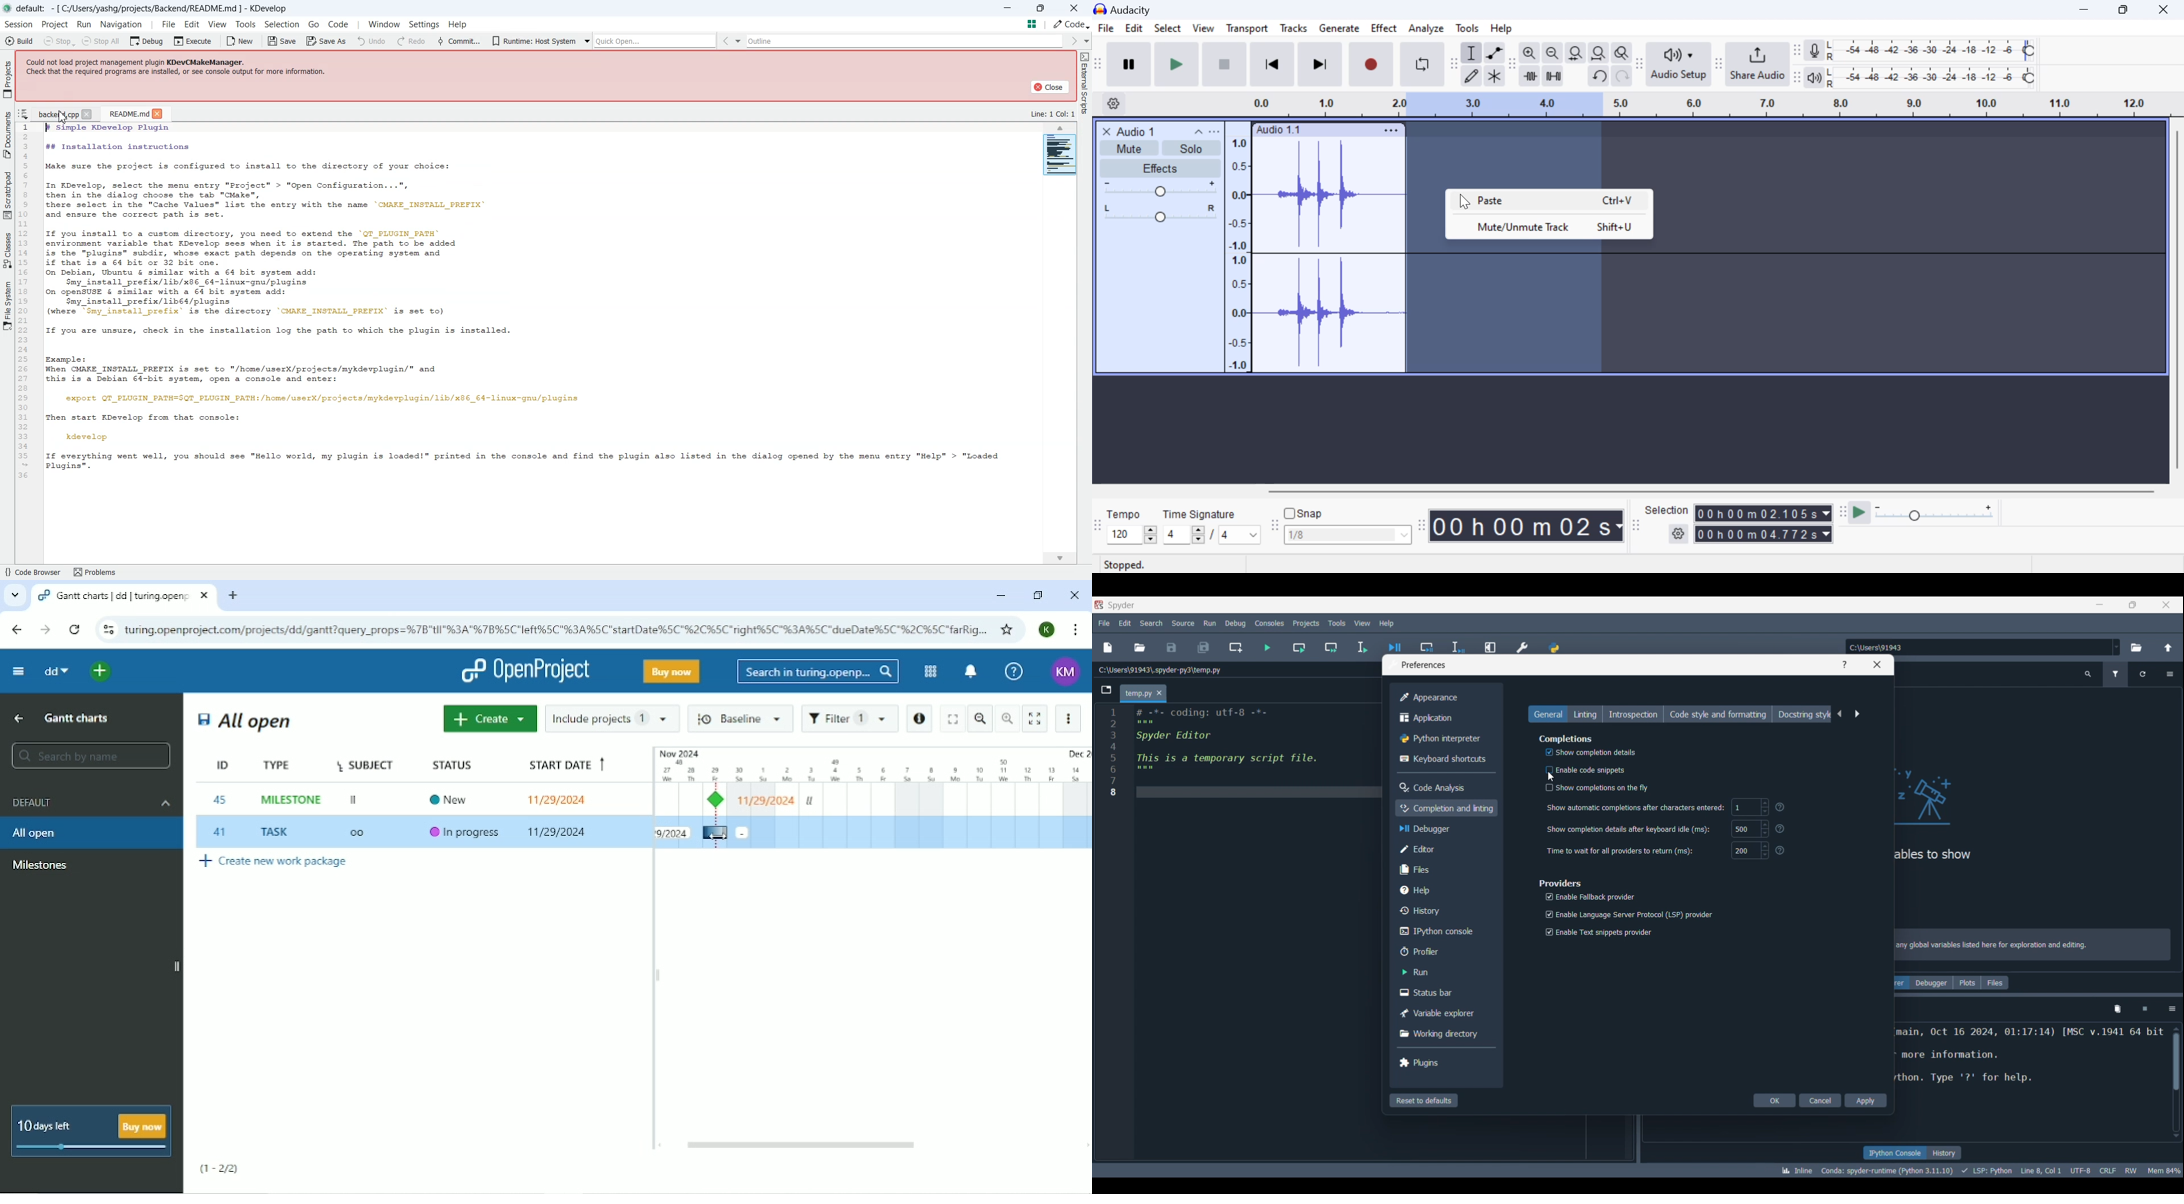  I want to click on Maximize current line, so click(1492, 643).